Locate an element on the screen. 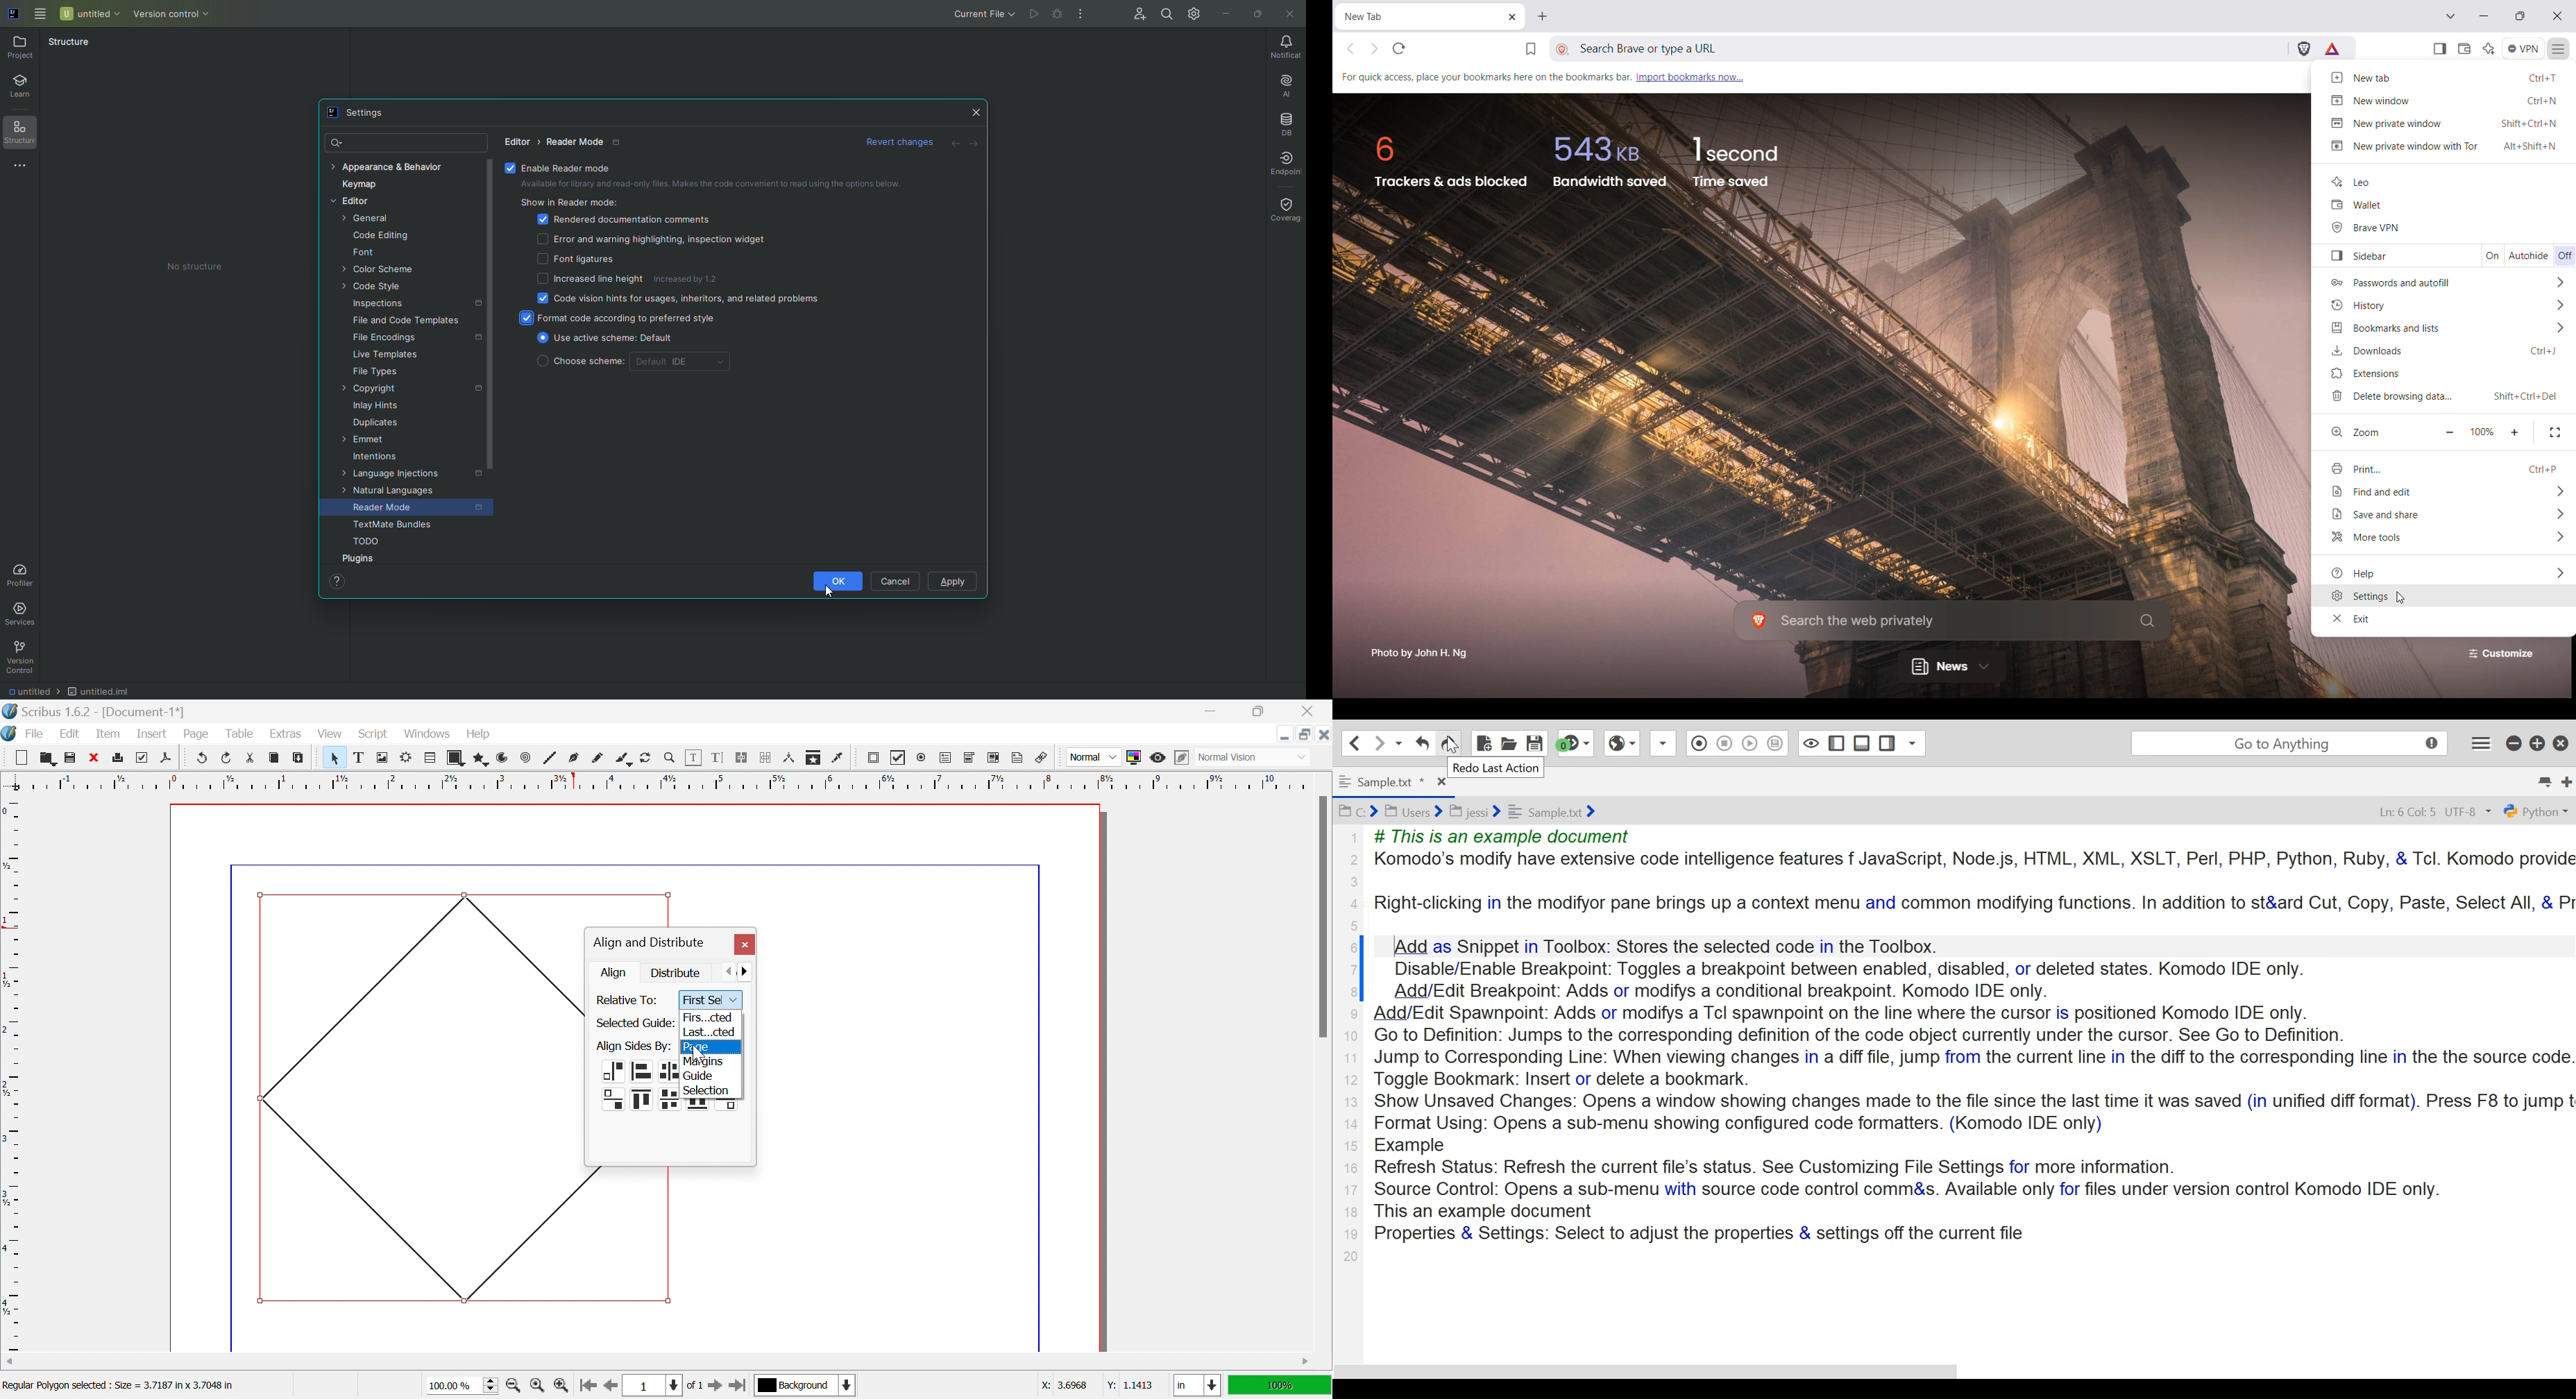  PDF radio button is located at coordinates (924, 756).